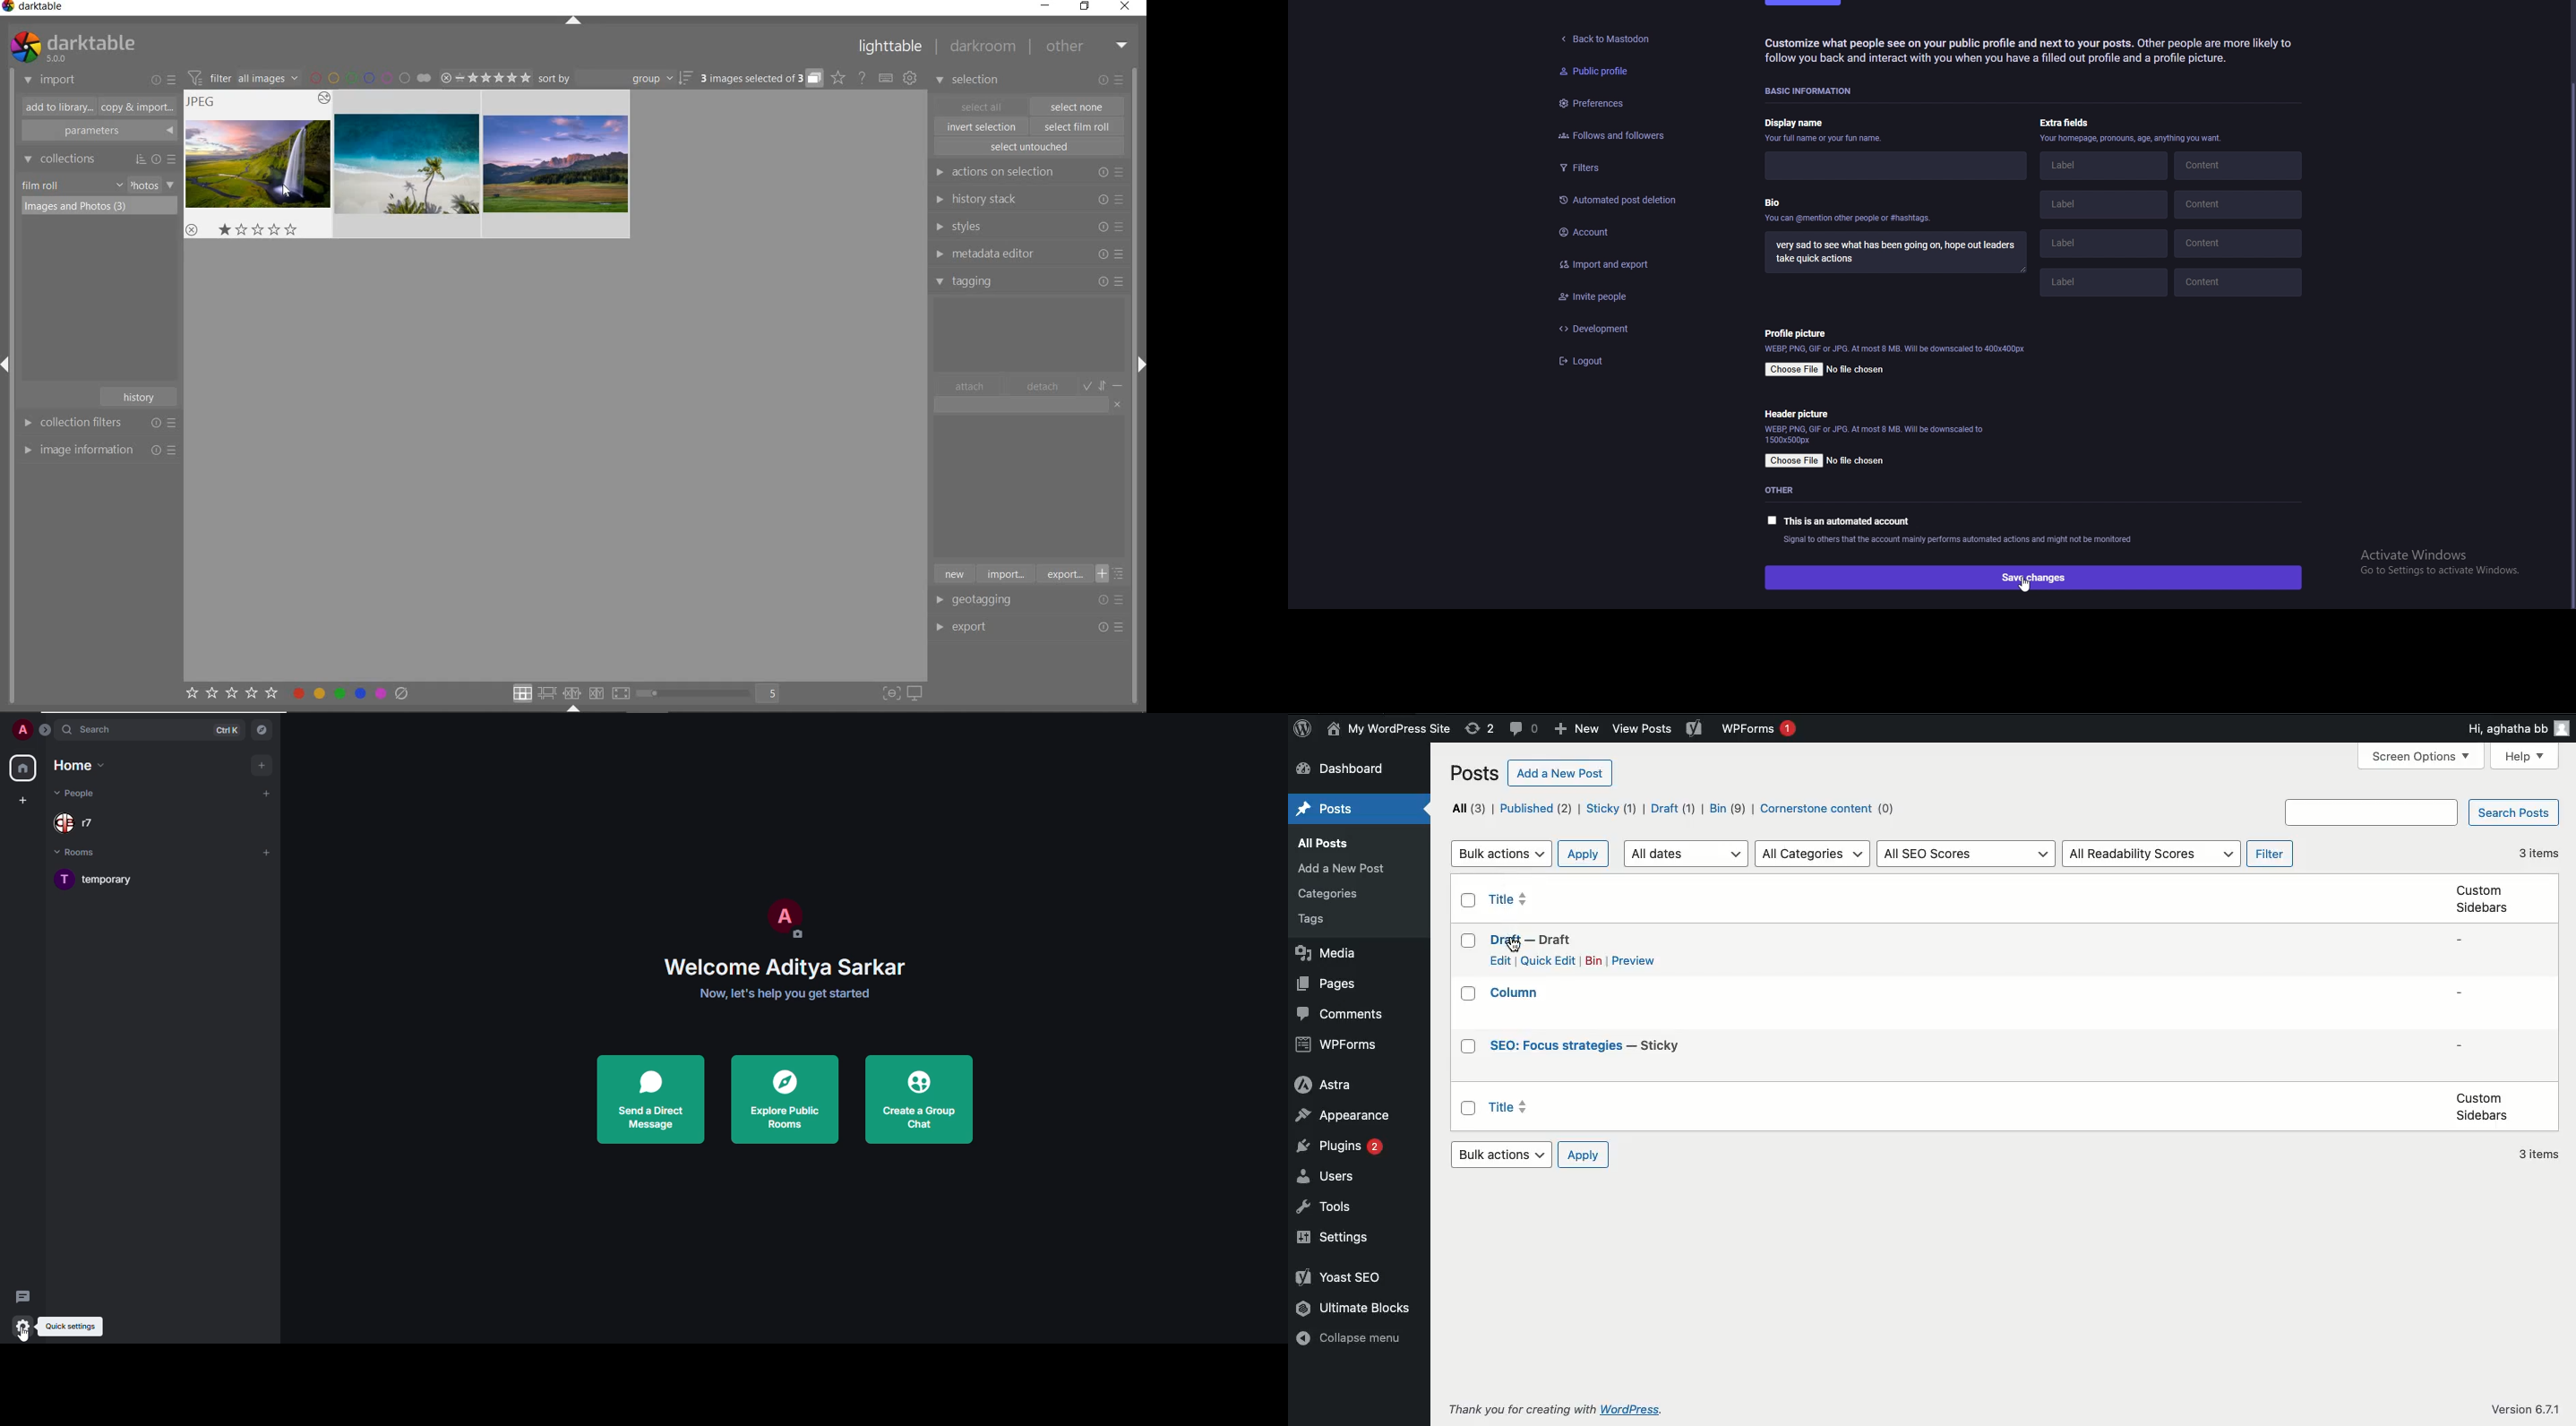 This screenshot has width=2576, height=1428. Describe the element at coordinates (22, 1323) in the screenshot. I see `quick settings` at that location.